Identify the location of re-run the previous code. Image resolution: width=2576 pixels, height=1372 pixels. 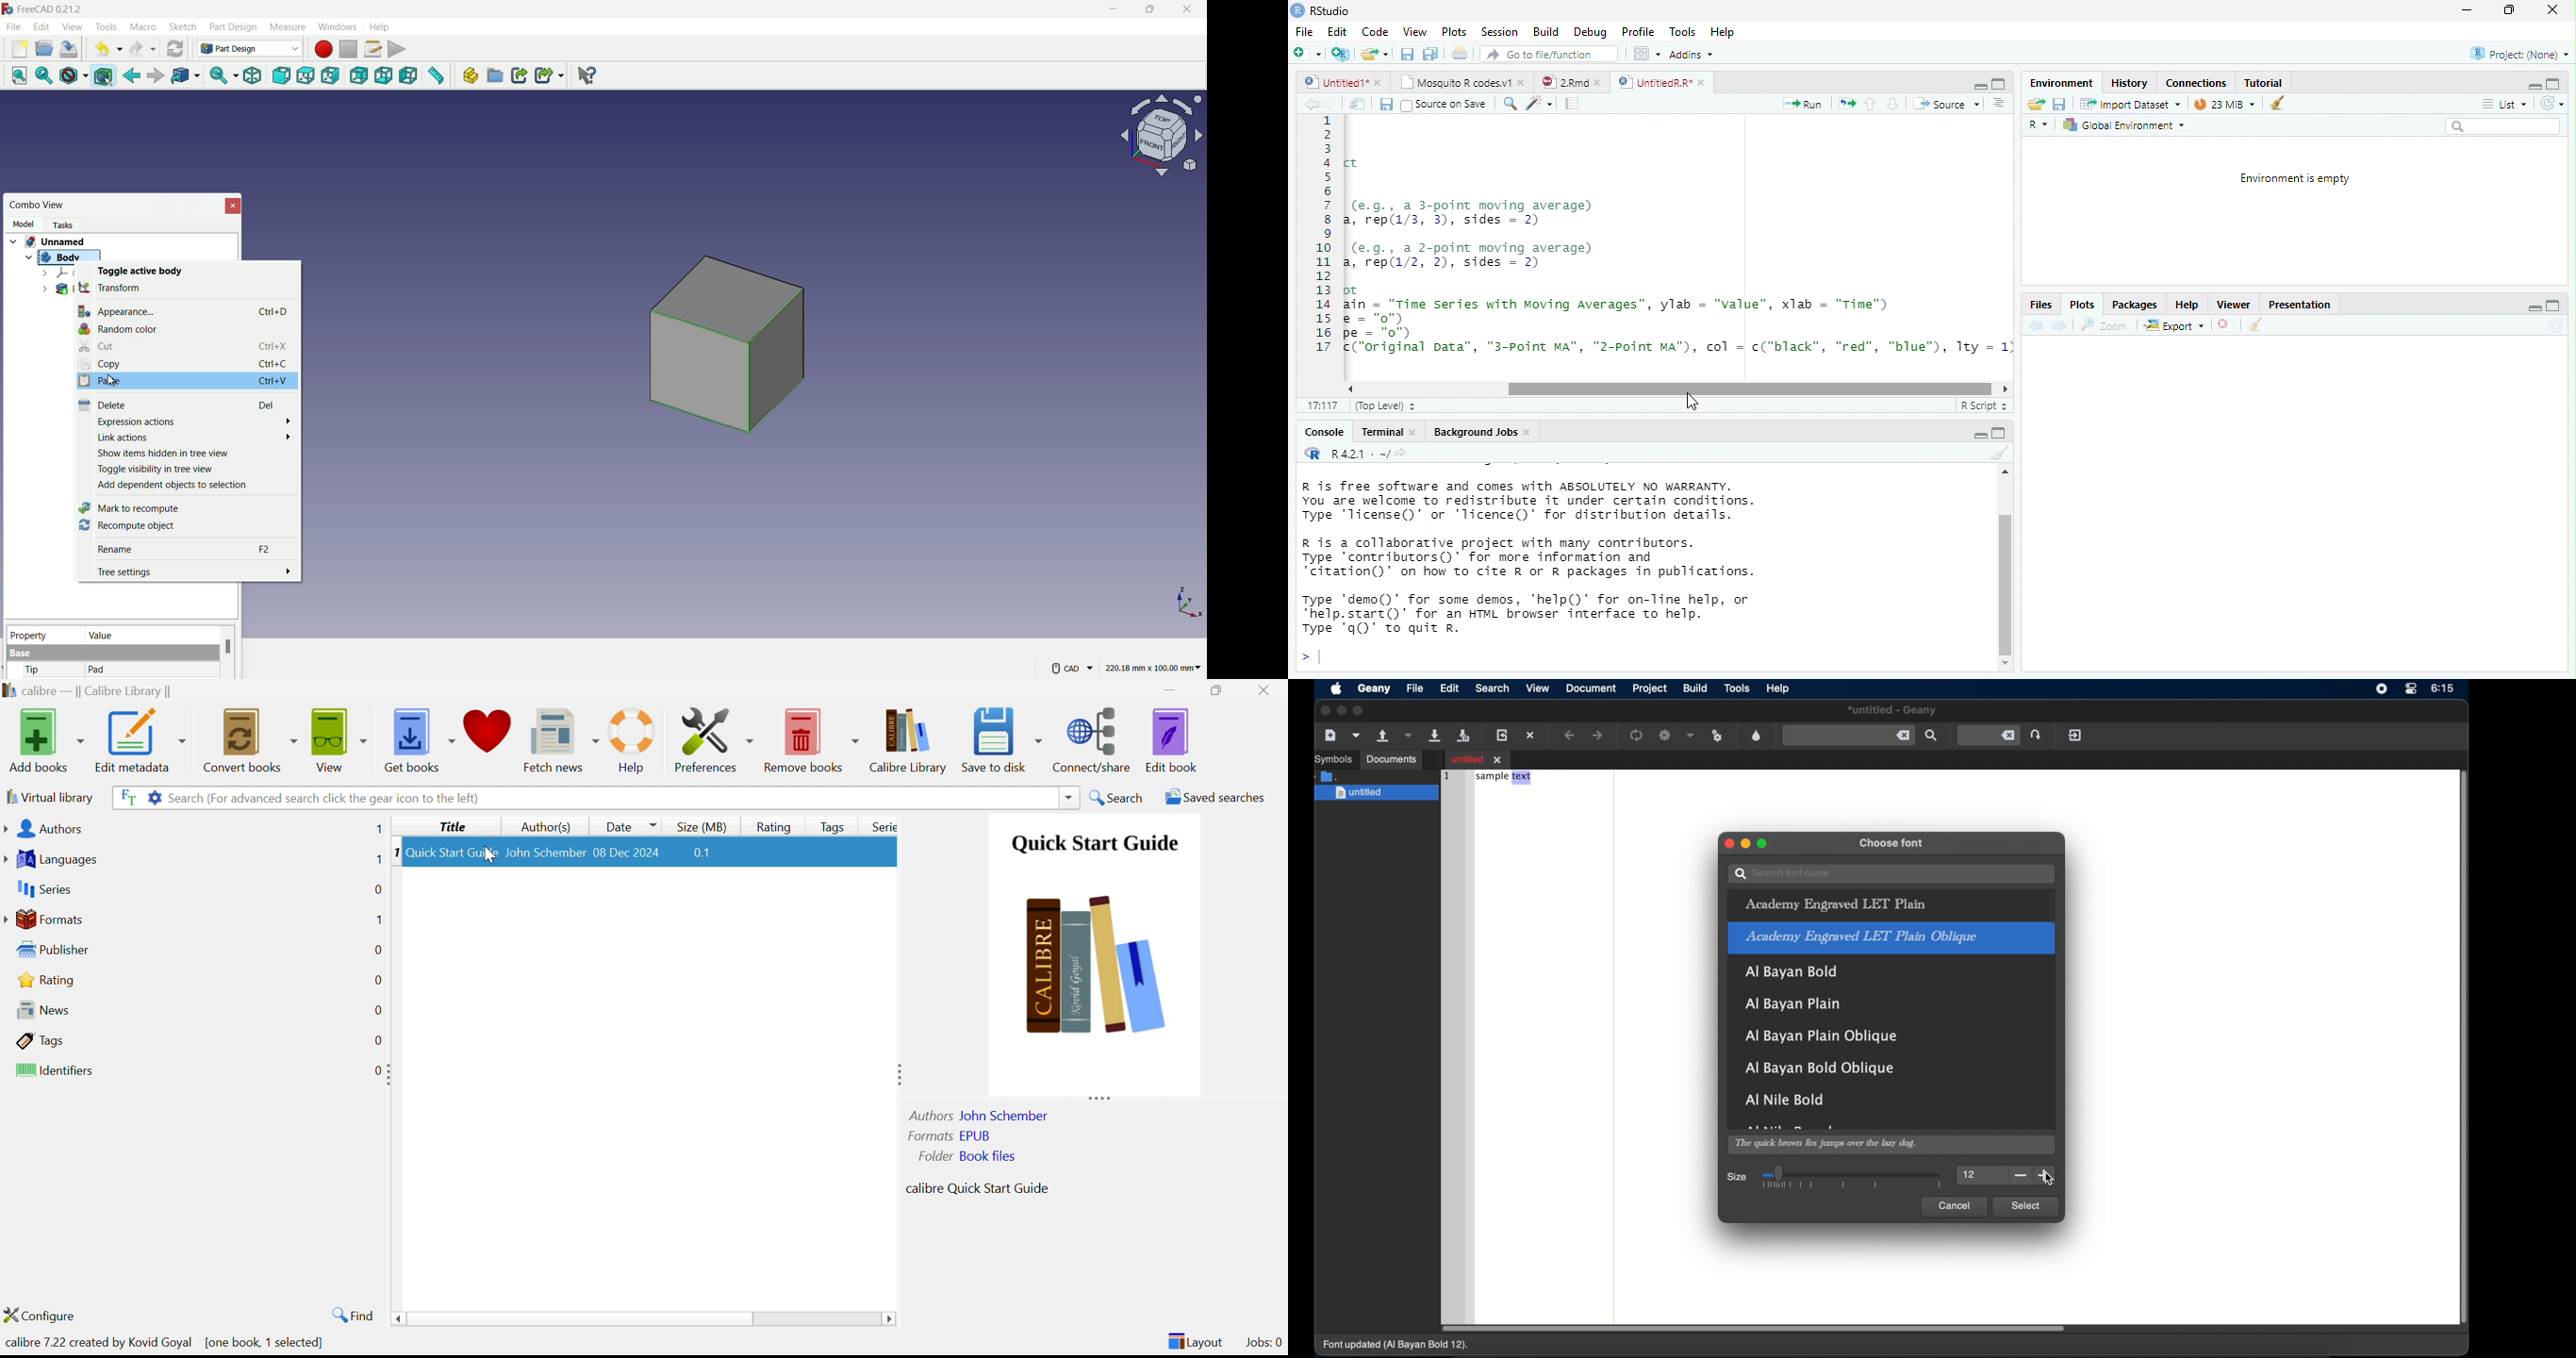
(1847, 104).